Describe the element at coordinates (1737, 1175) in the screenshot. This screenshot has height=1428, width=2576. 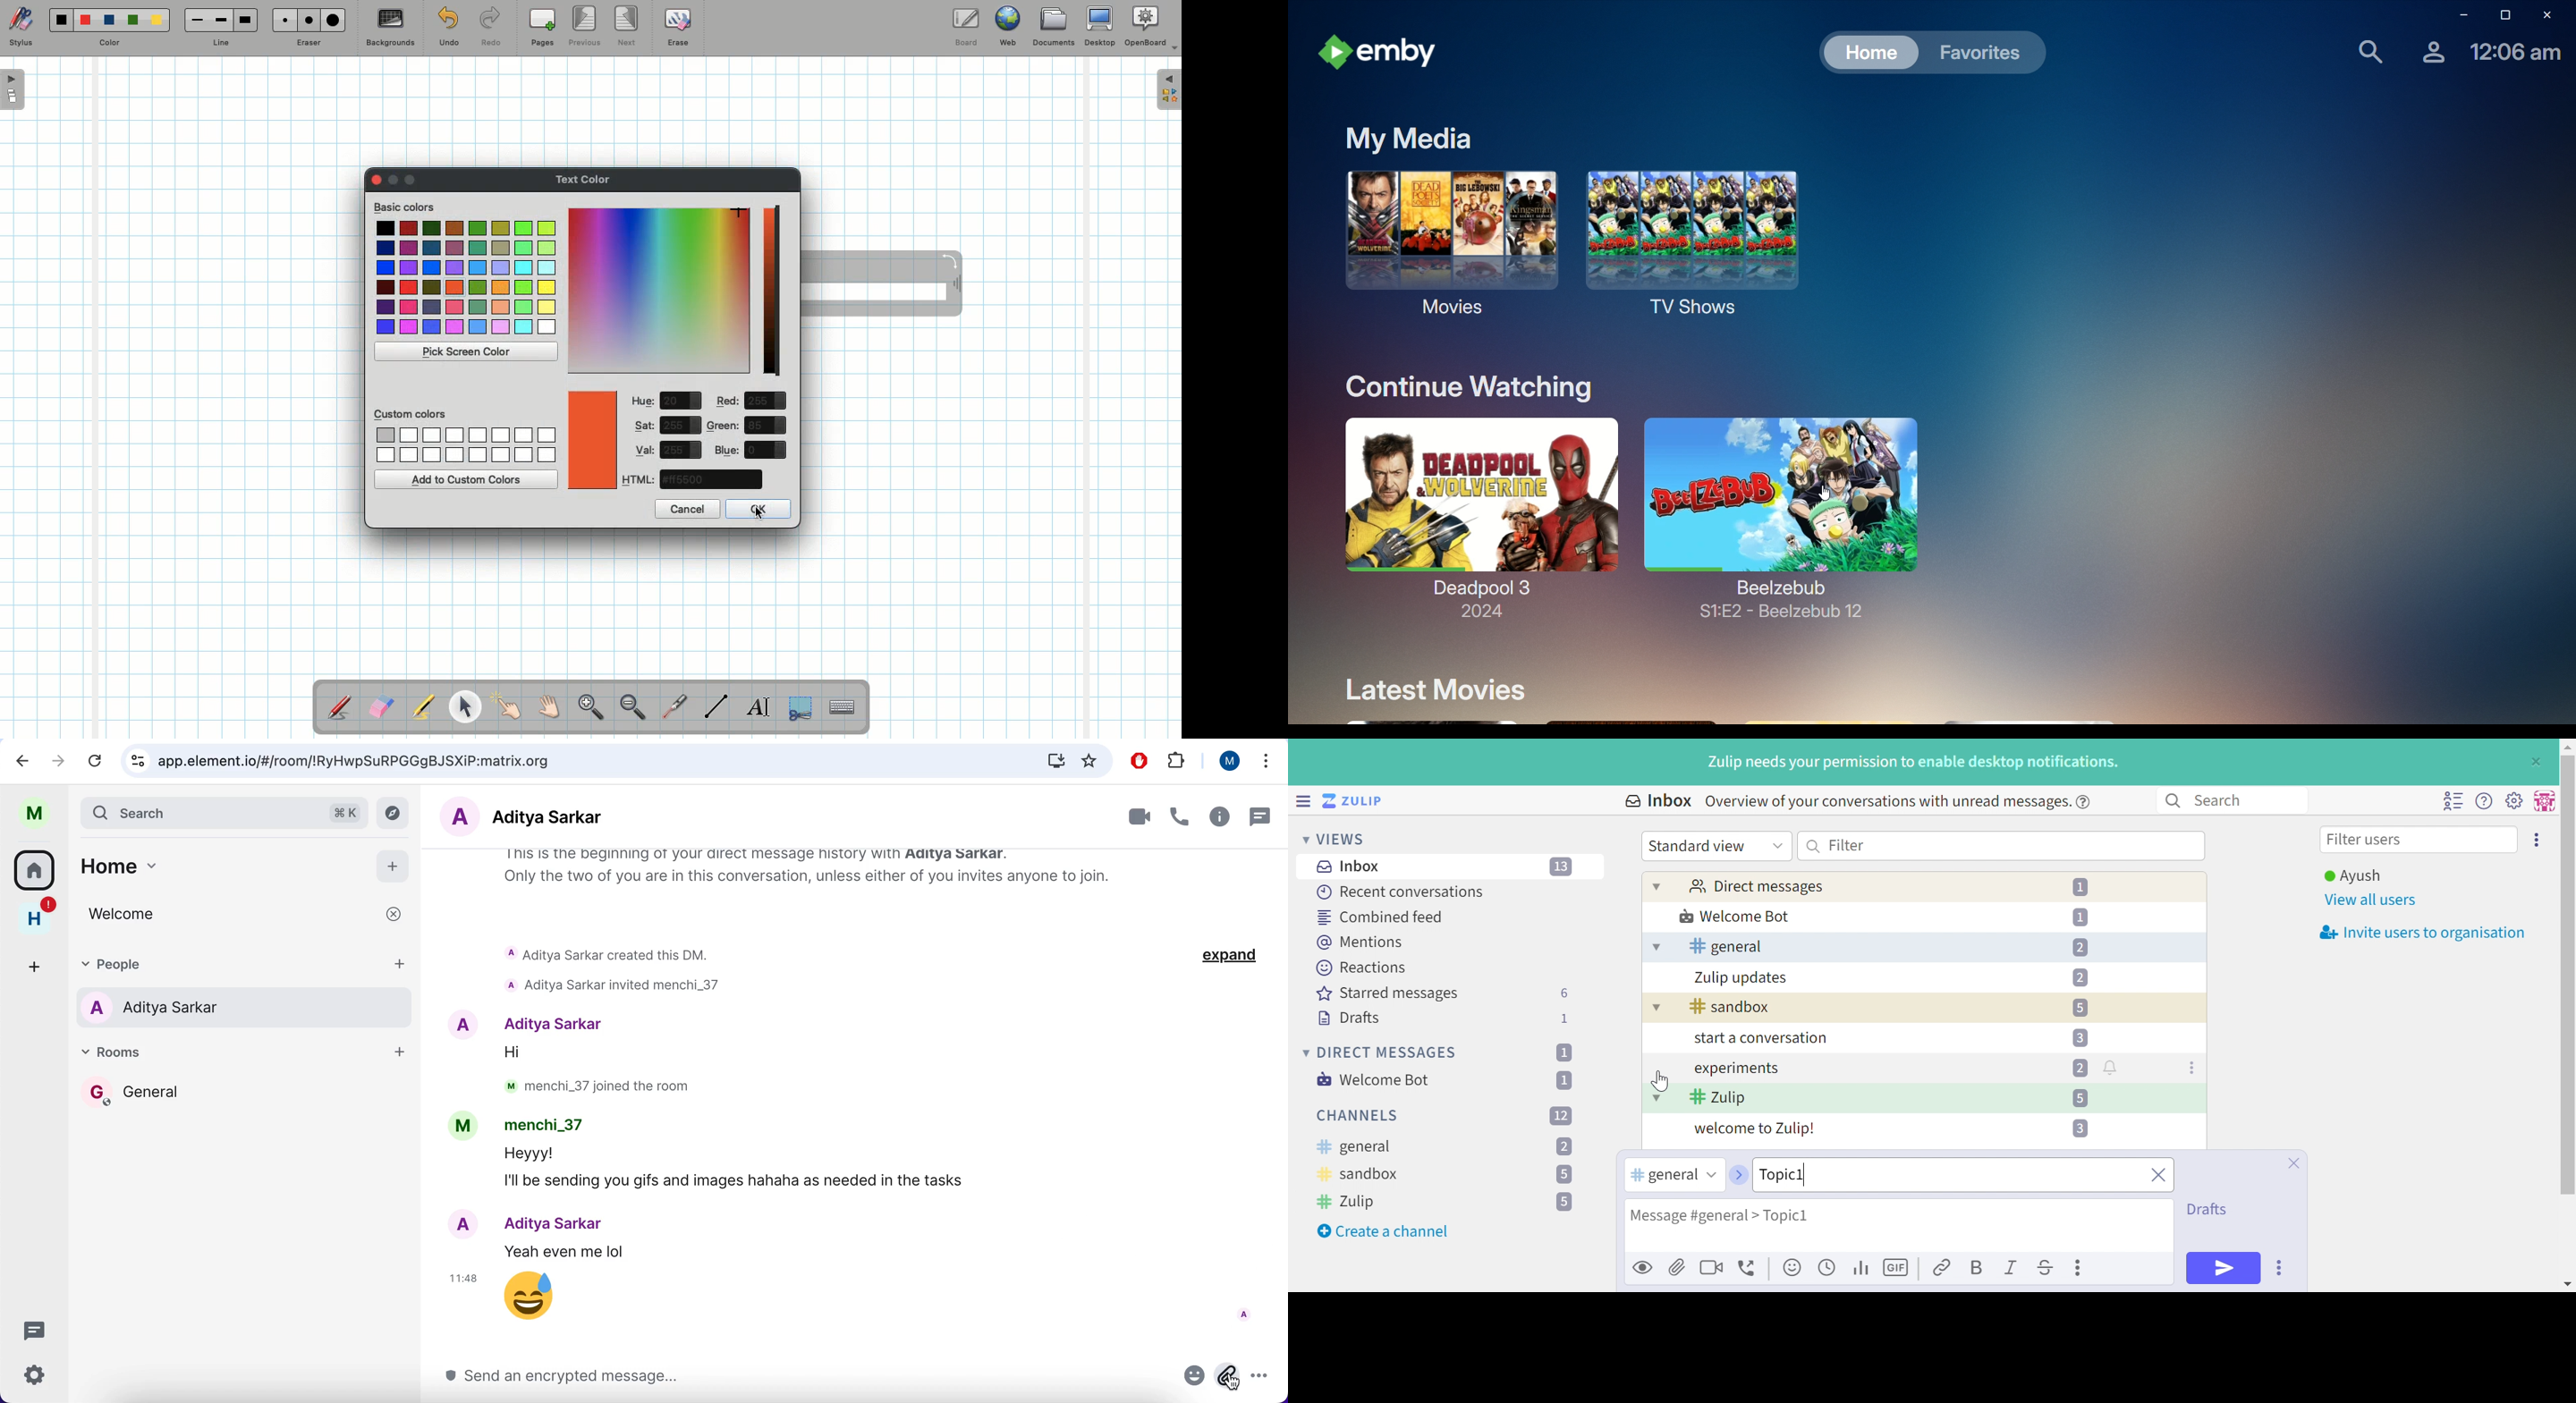
I see `Forward arrow` at that location.